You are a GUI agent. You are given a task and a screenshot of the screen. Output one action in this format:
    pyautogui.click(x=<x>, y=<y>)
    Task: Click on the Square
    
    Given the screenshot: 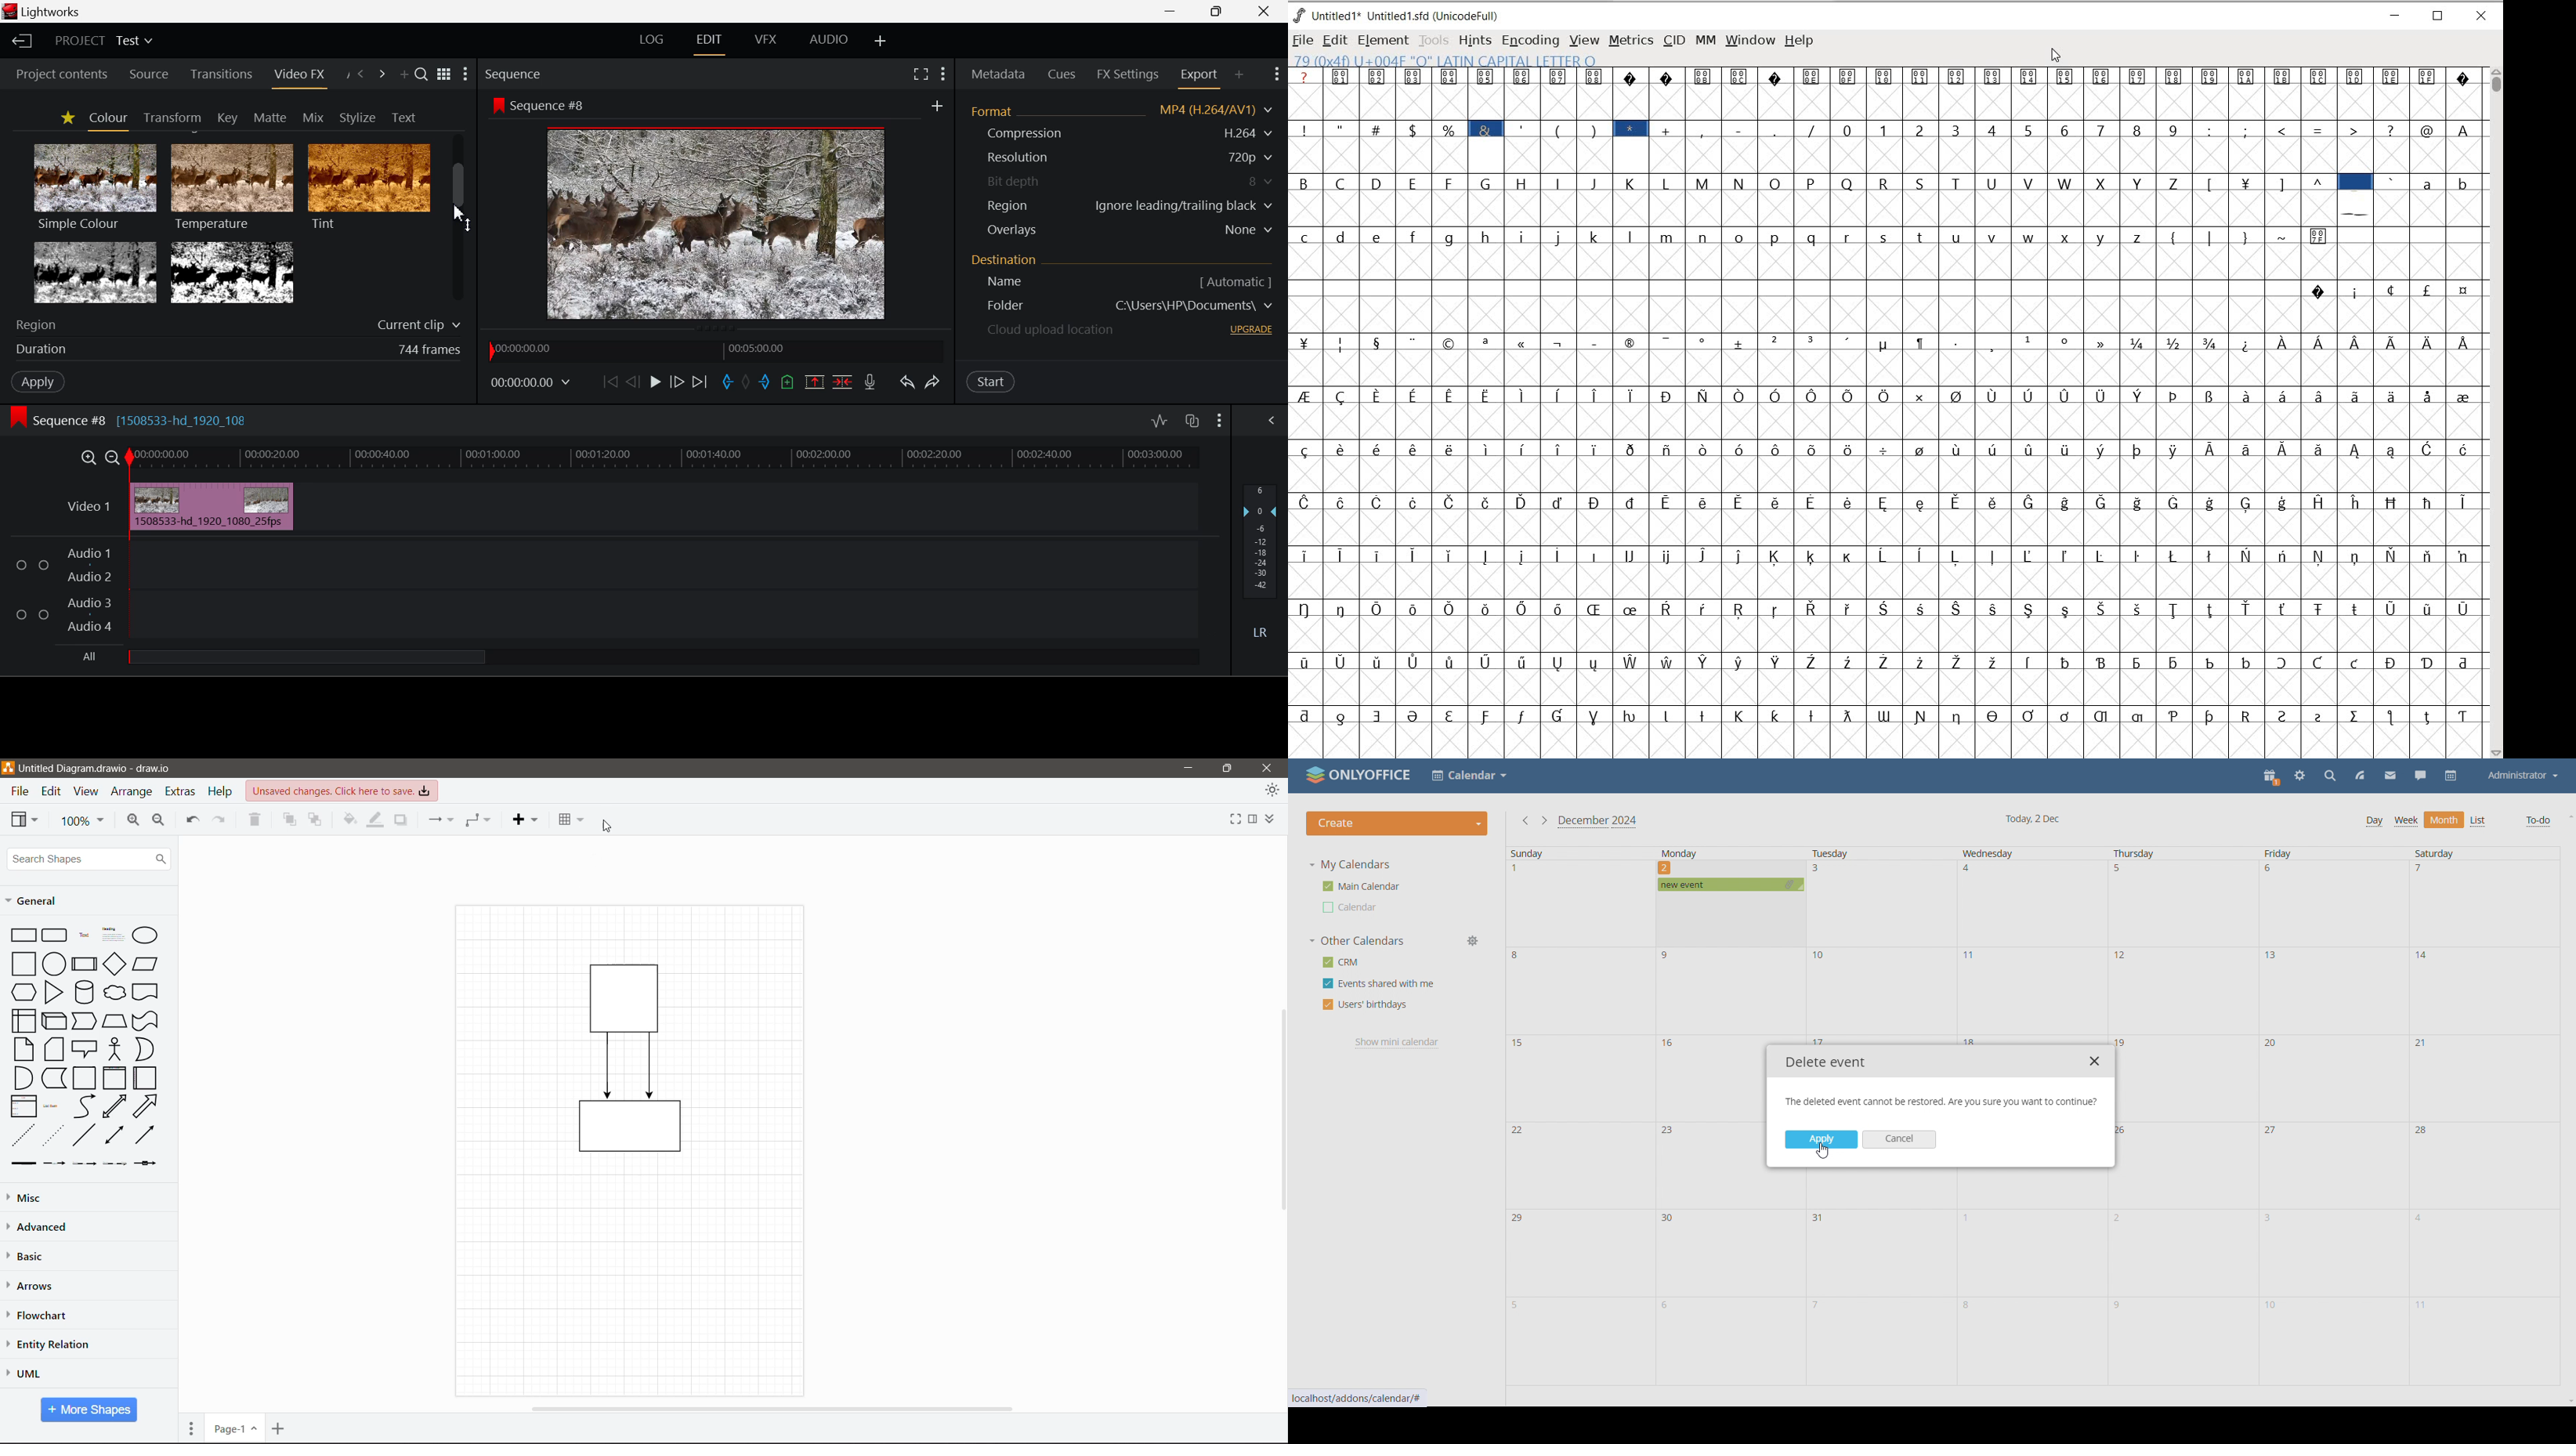 What is the action you would take?
    pyautogui.click(x=22, y=963)
    